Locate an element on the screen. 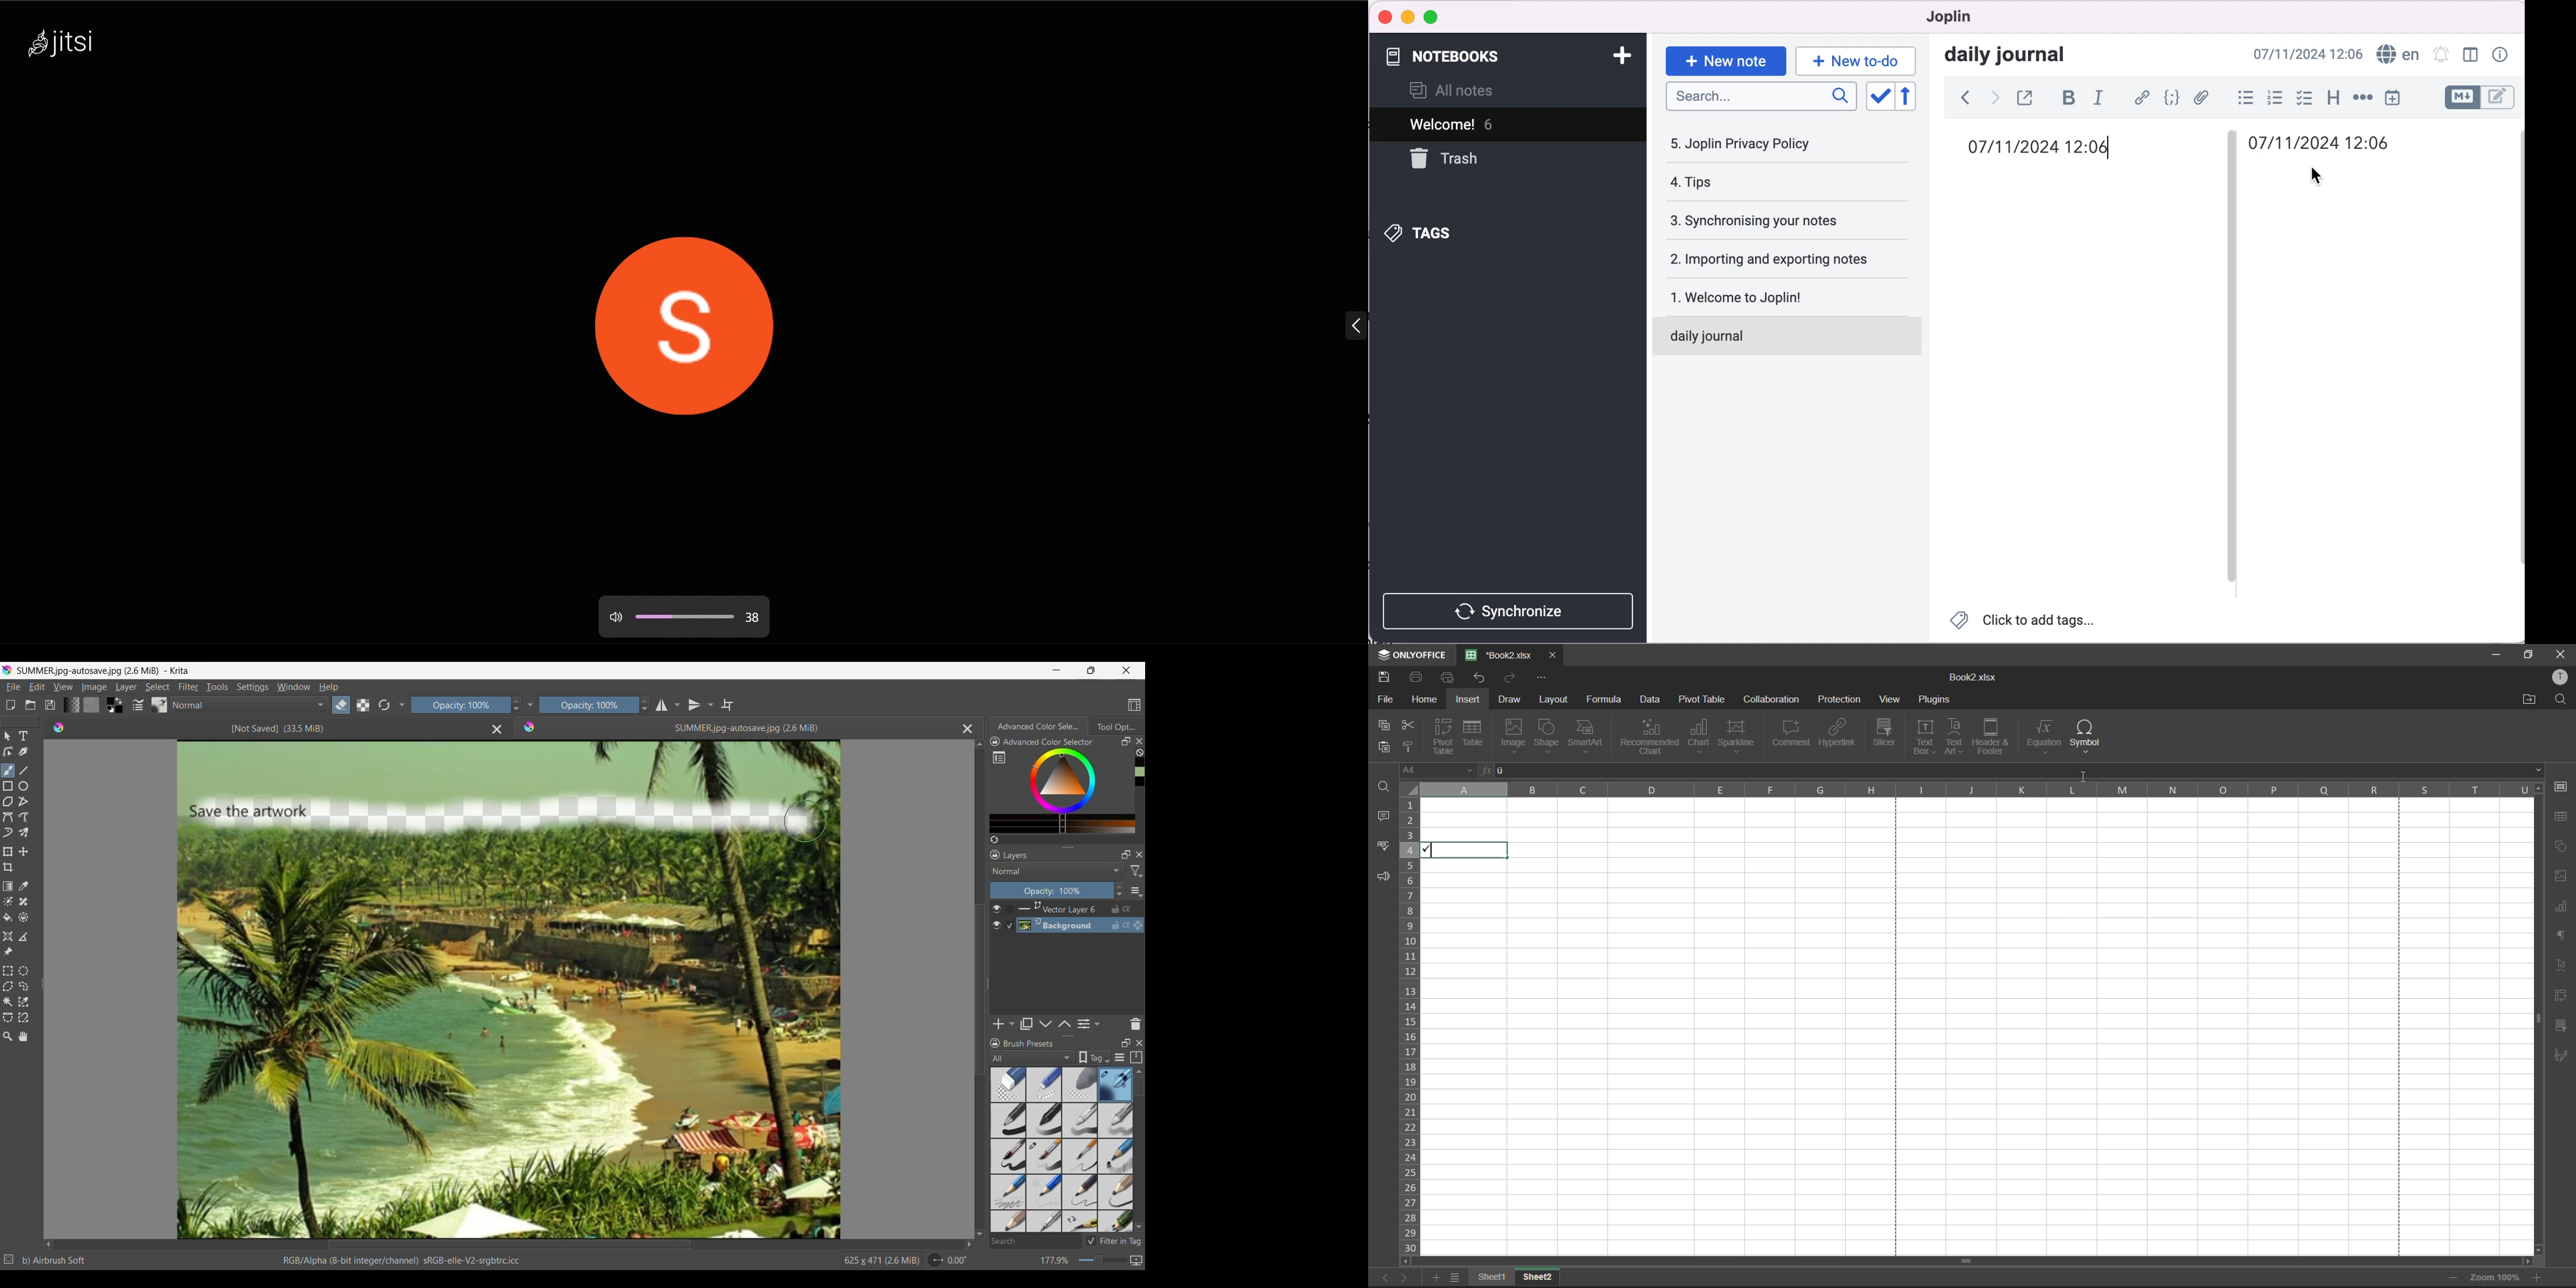 The height and width of the screenshot is (1288, 2576). Brush Presets is located at coordinates (1031, 1044).